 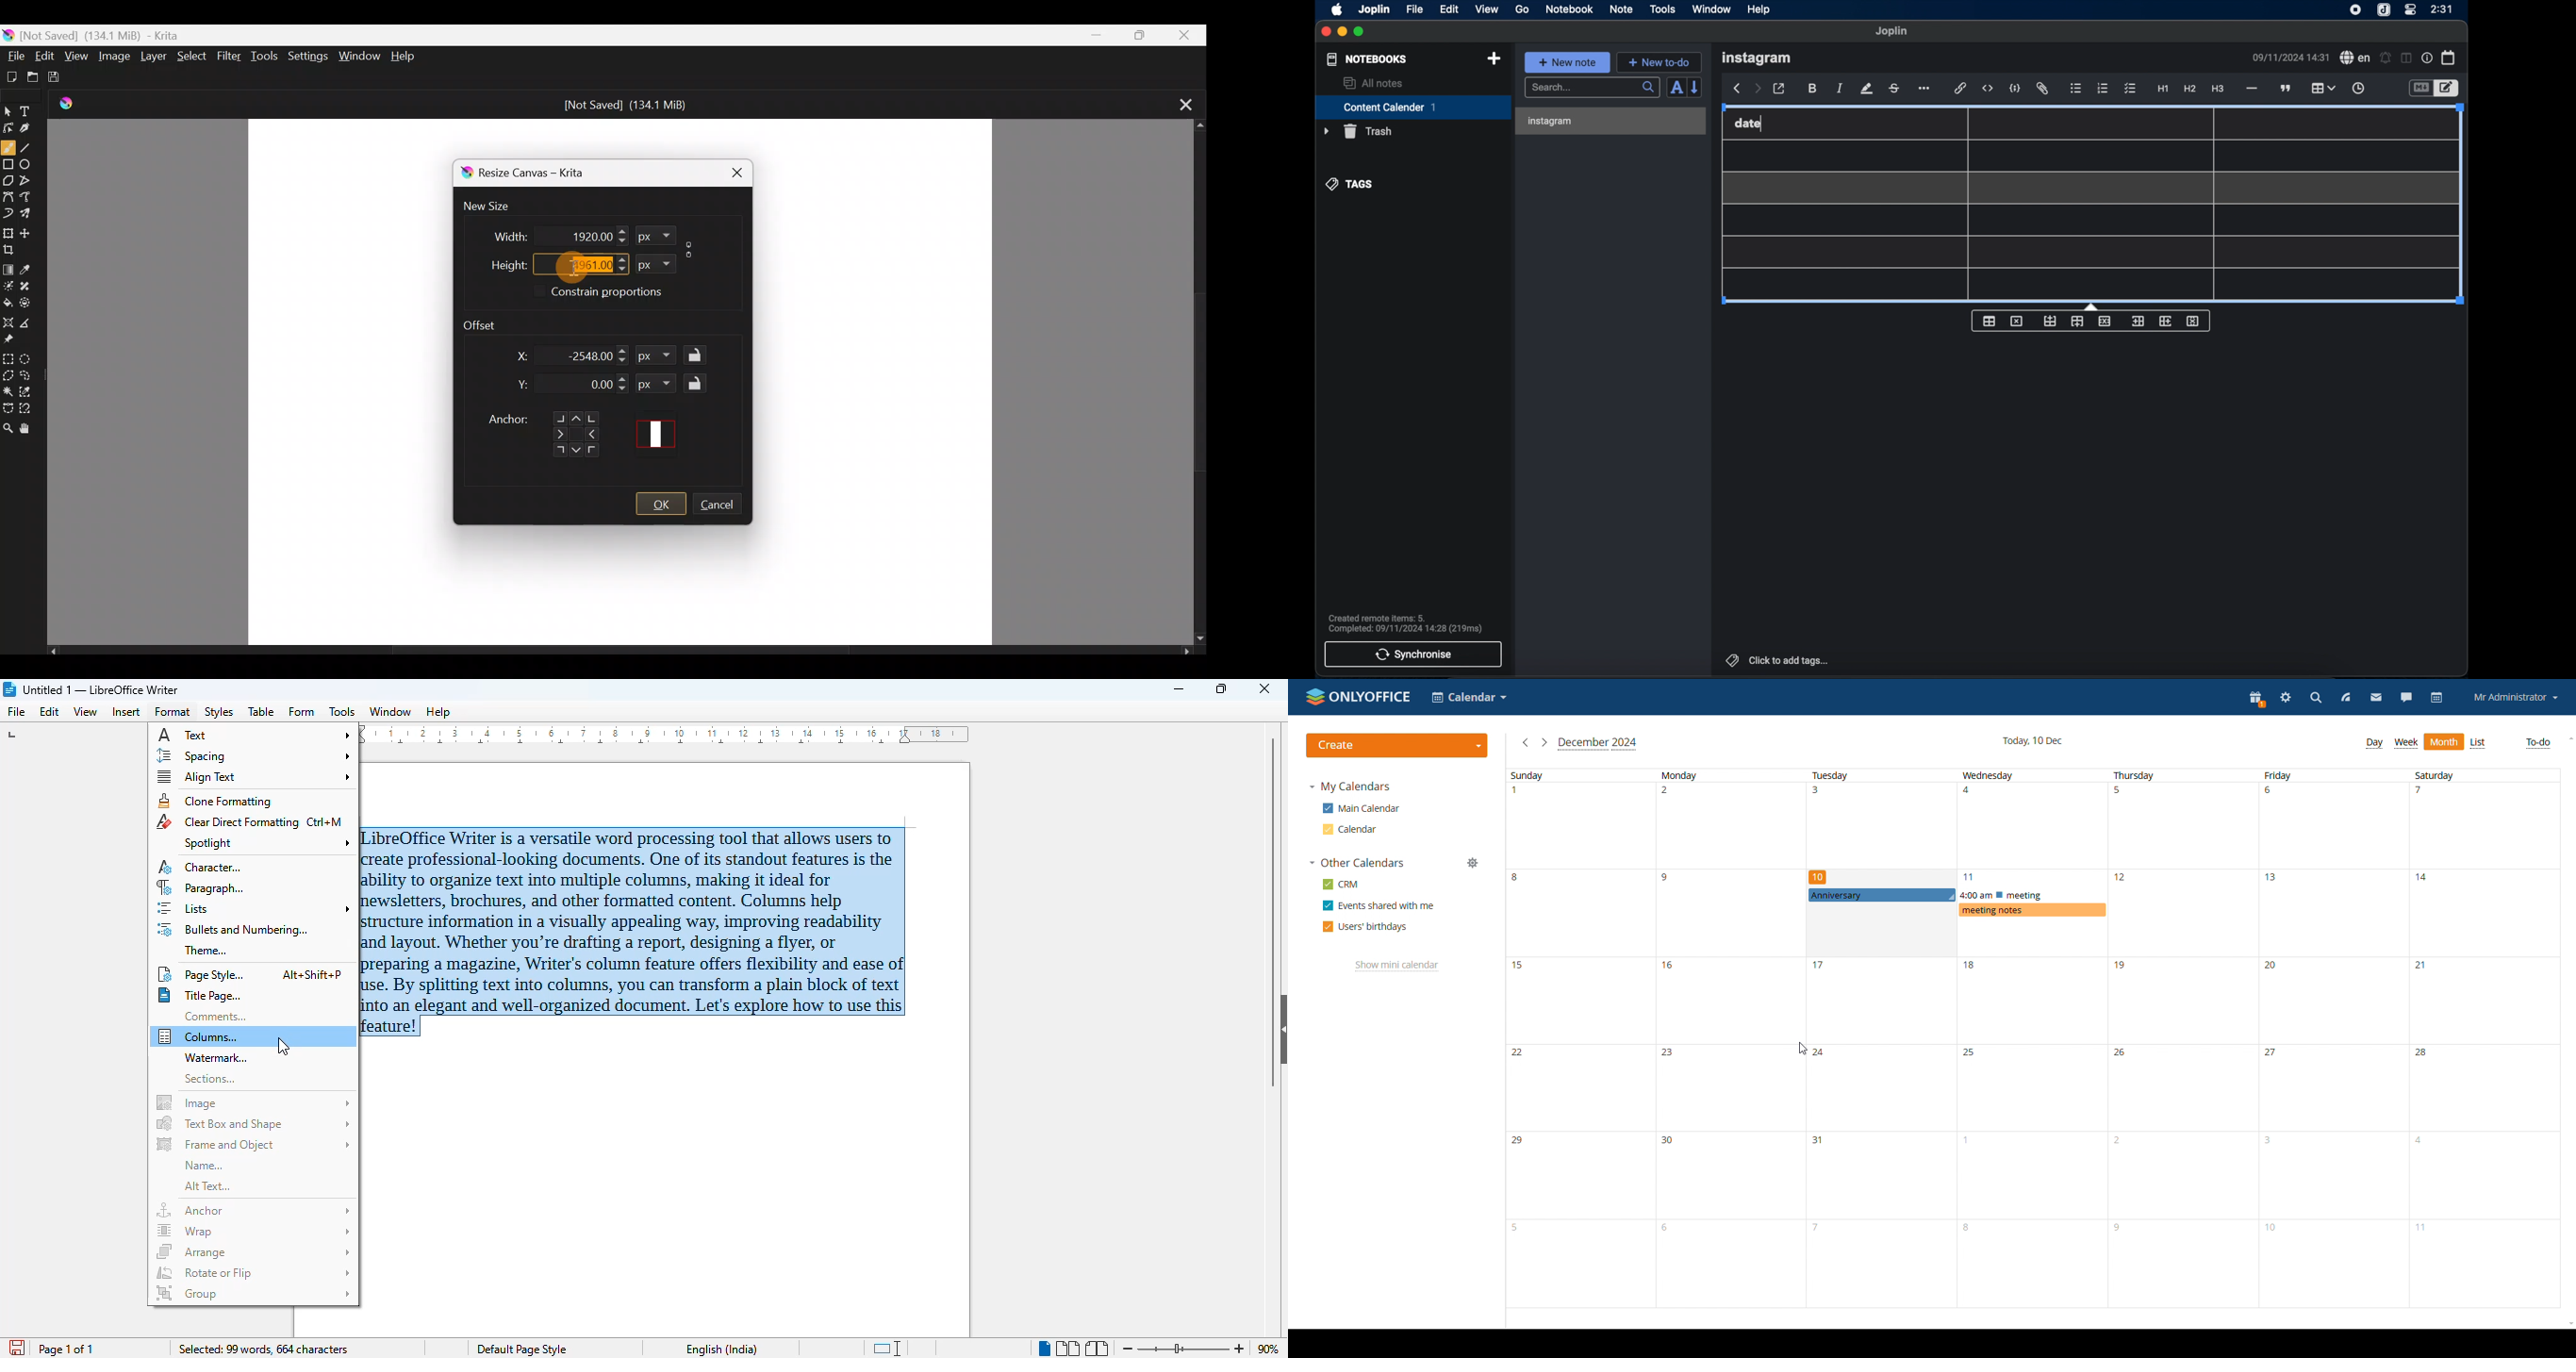 I want to click on selected: 99 words 664 characters, so click(x=263, y=1349).